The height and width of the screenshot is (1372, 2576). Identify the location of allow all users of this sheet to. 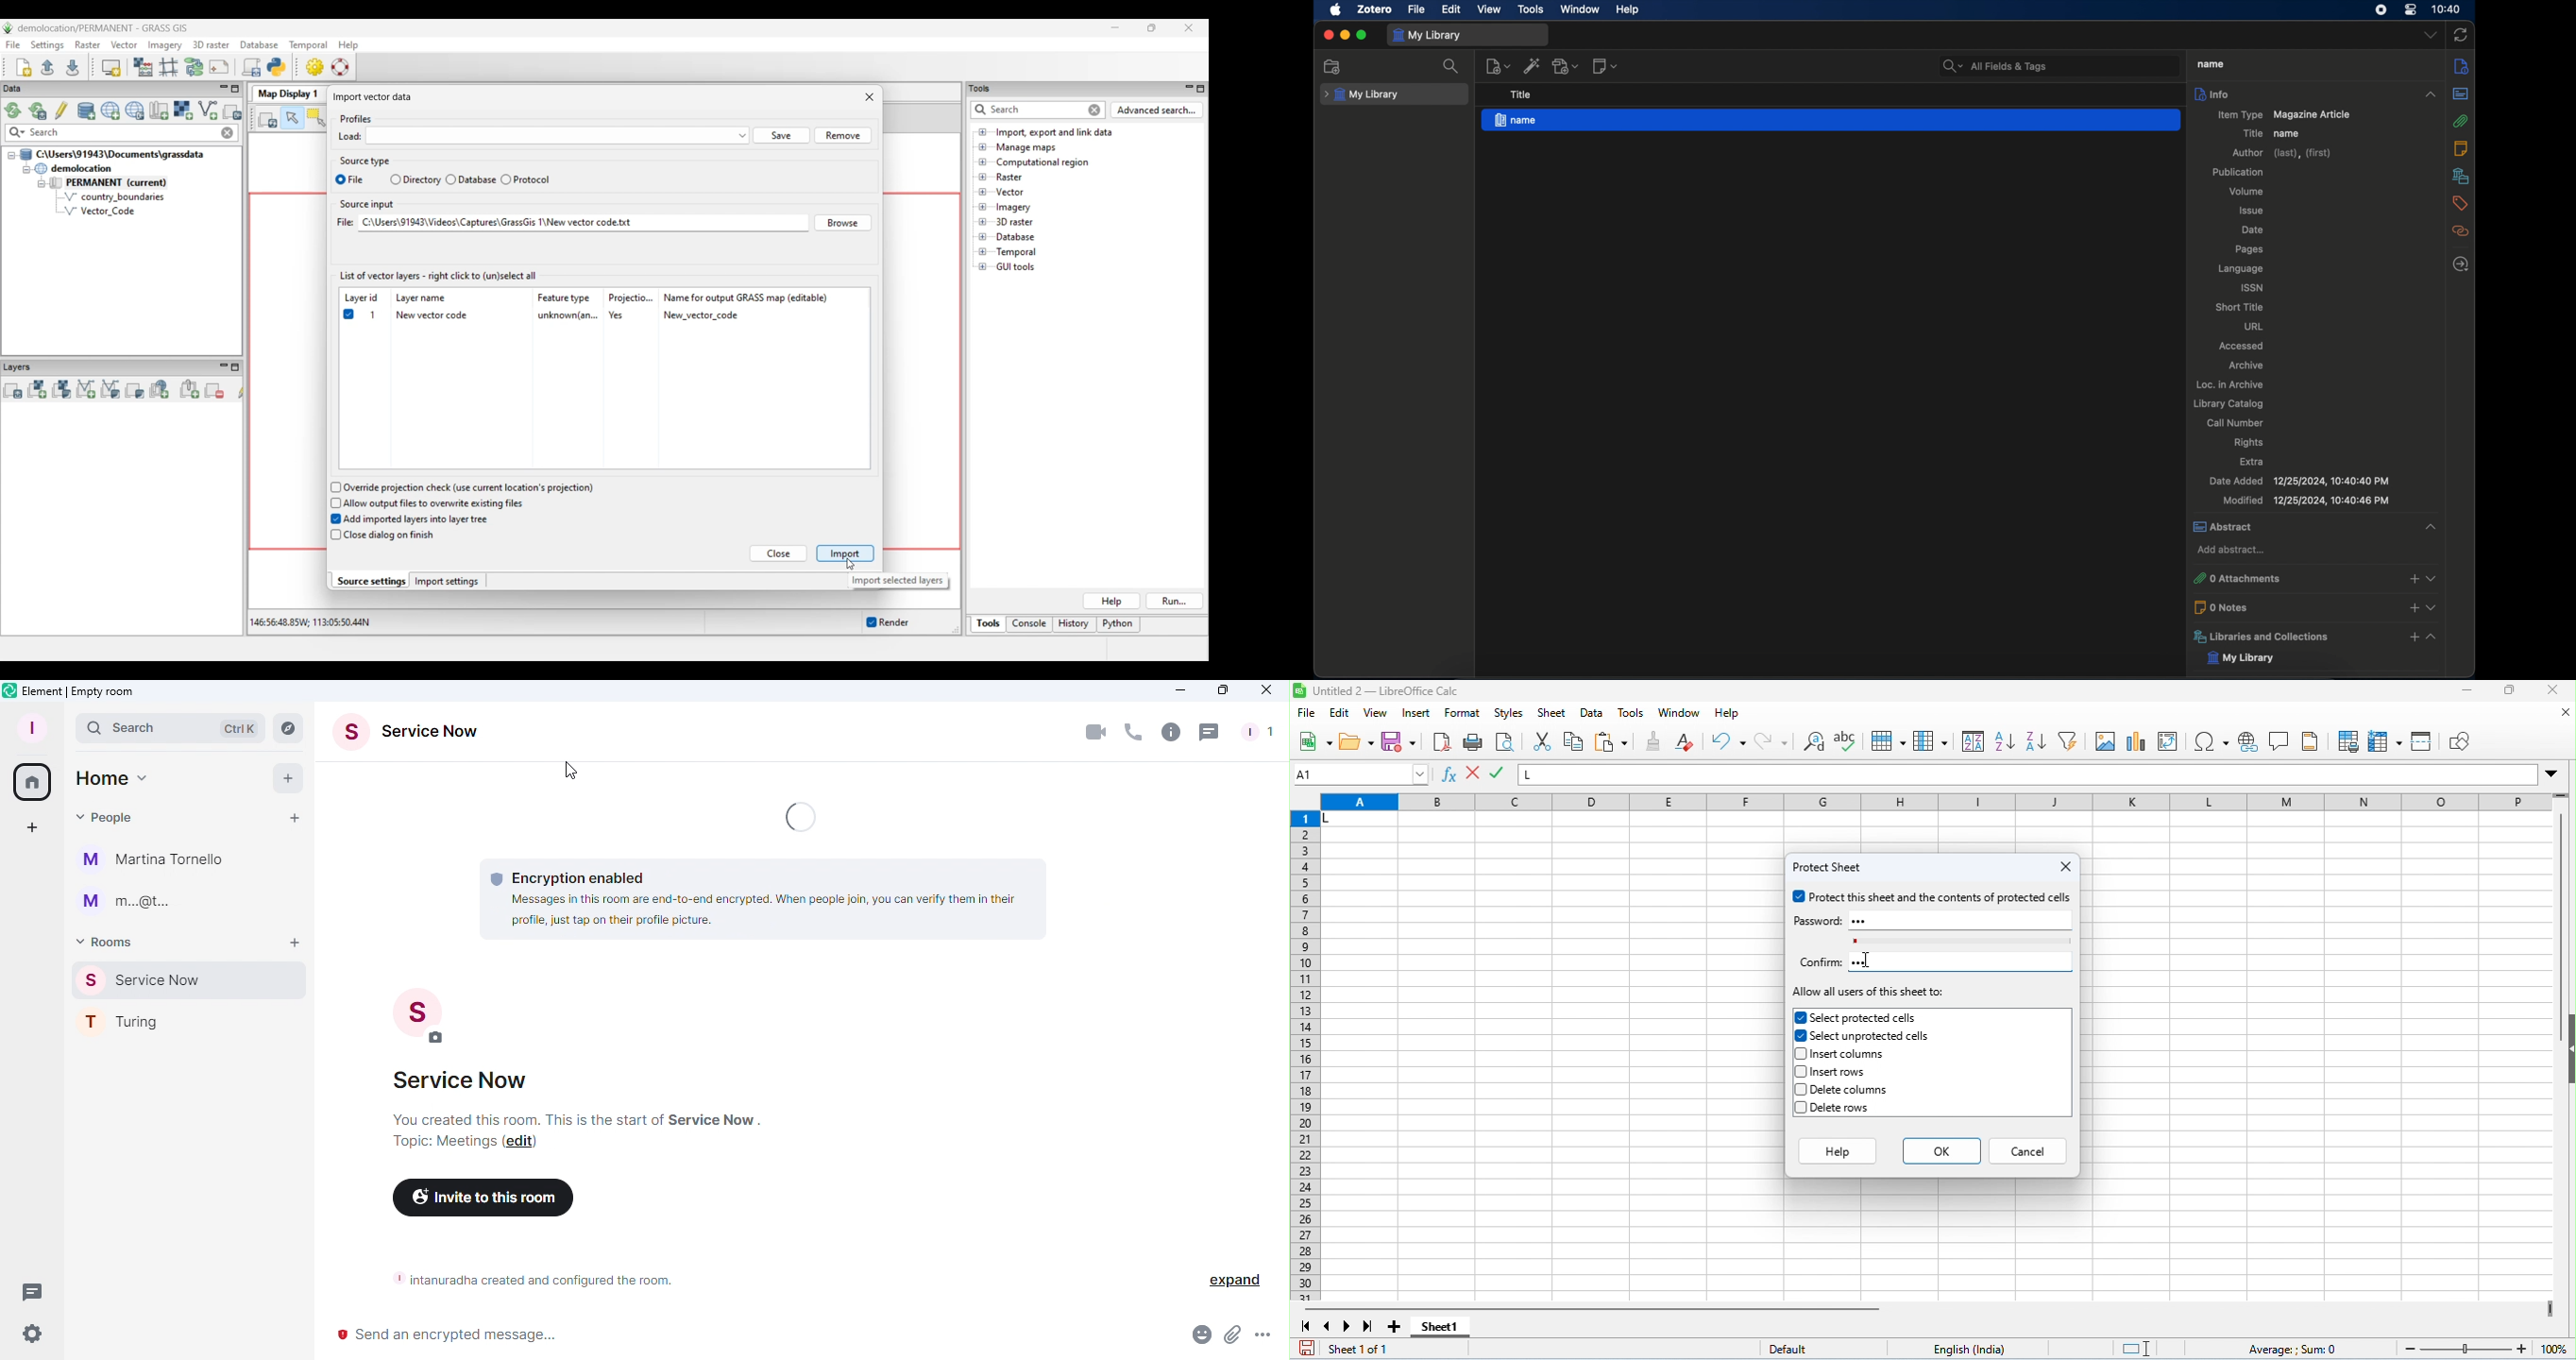
(1870, 993).